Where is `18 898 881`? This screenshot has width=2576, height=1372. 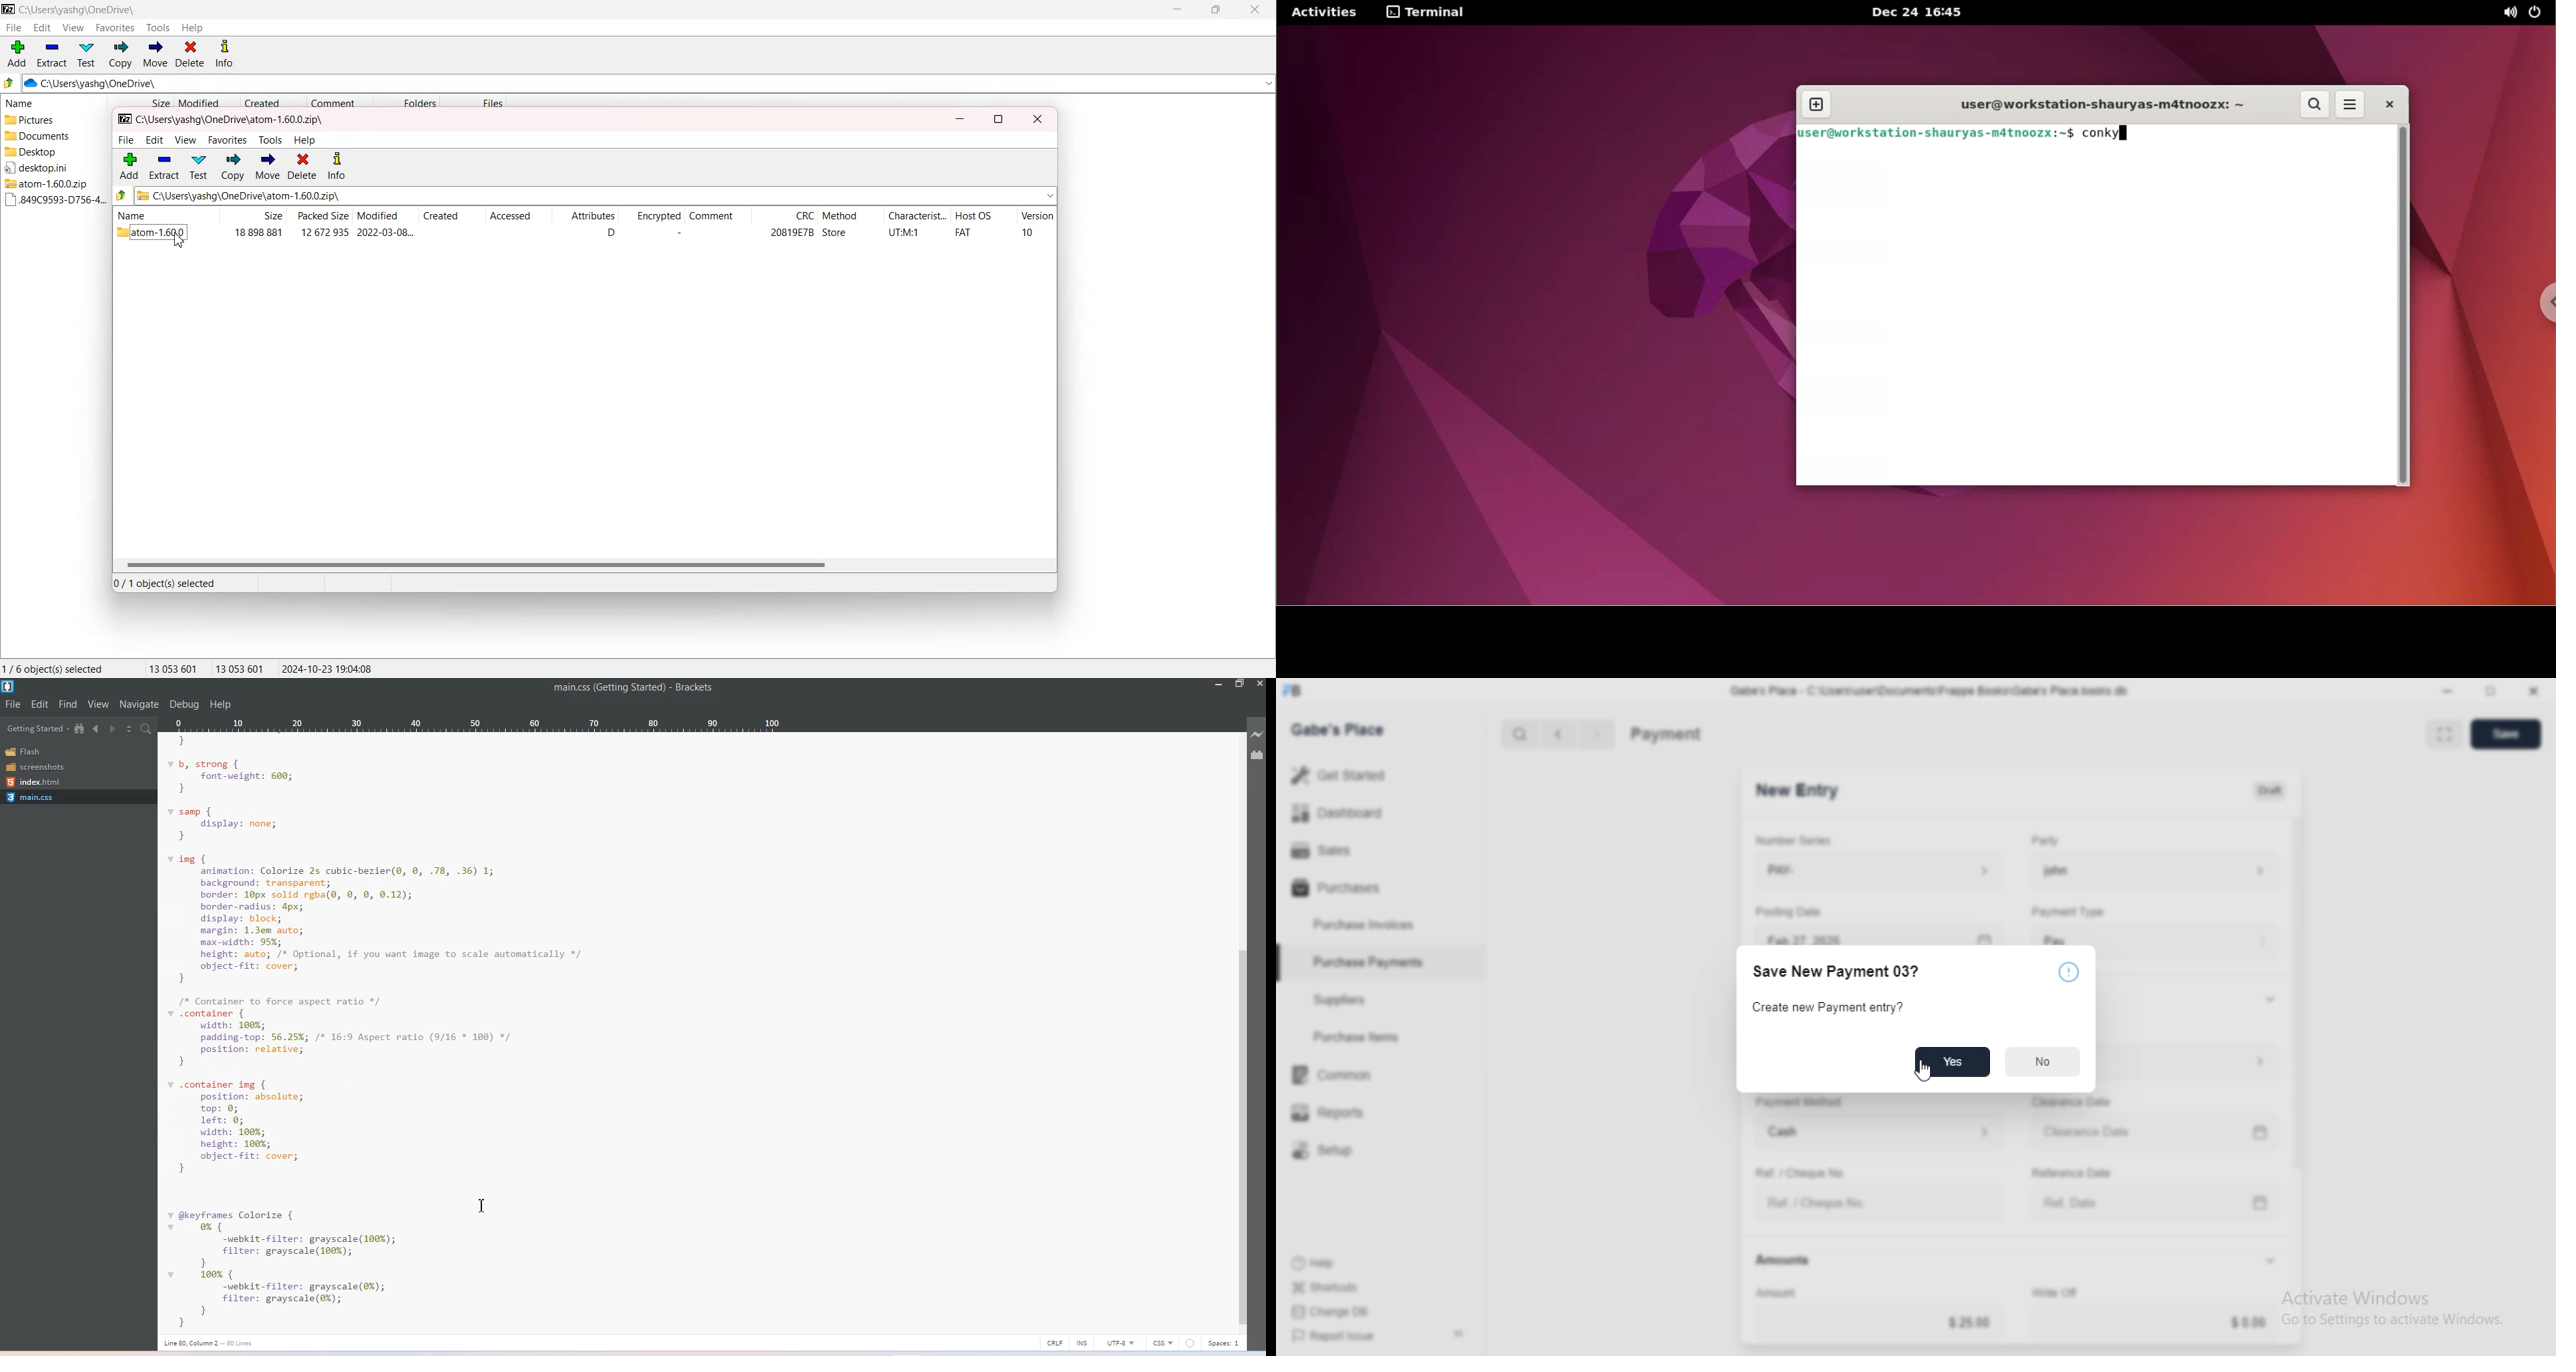 18 898 881 is located at coordinates (258, 233).